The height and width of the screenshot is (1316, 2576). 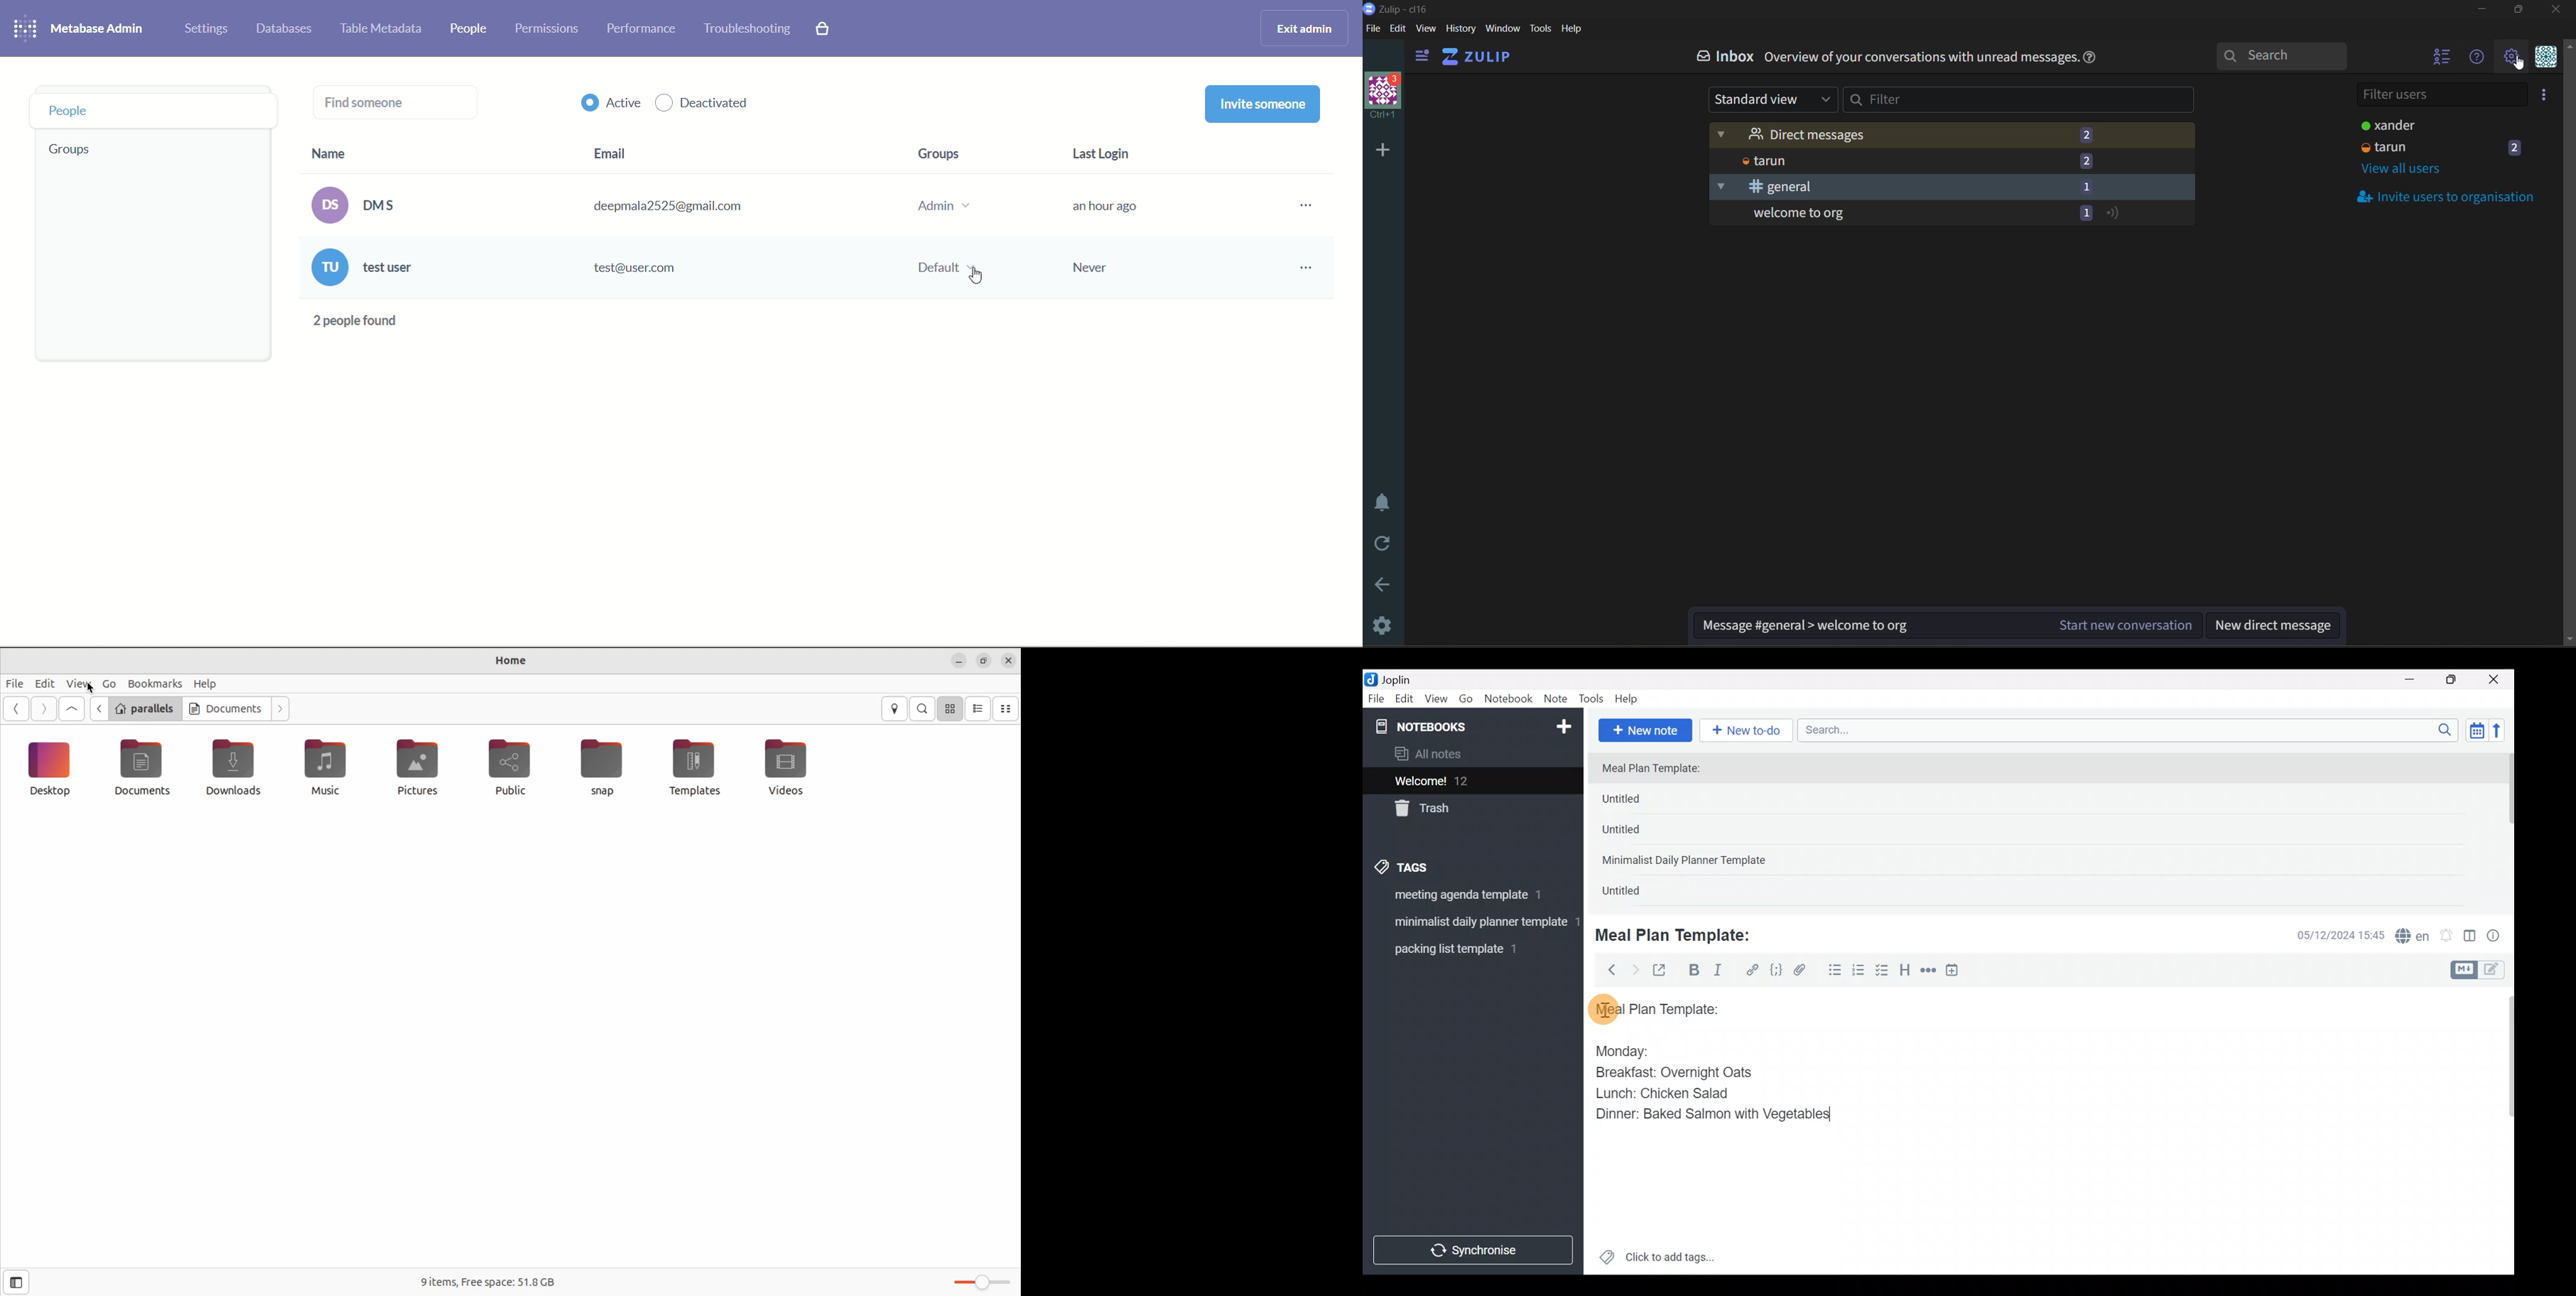 What do you see at coordinates (1509, 699) in the screenshot?
I see `Notebook` at bounding box center [1509, 699].